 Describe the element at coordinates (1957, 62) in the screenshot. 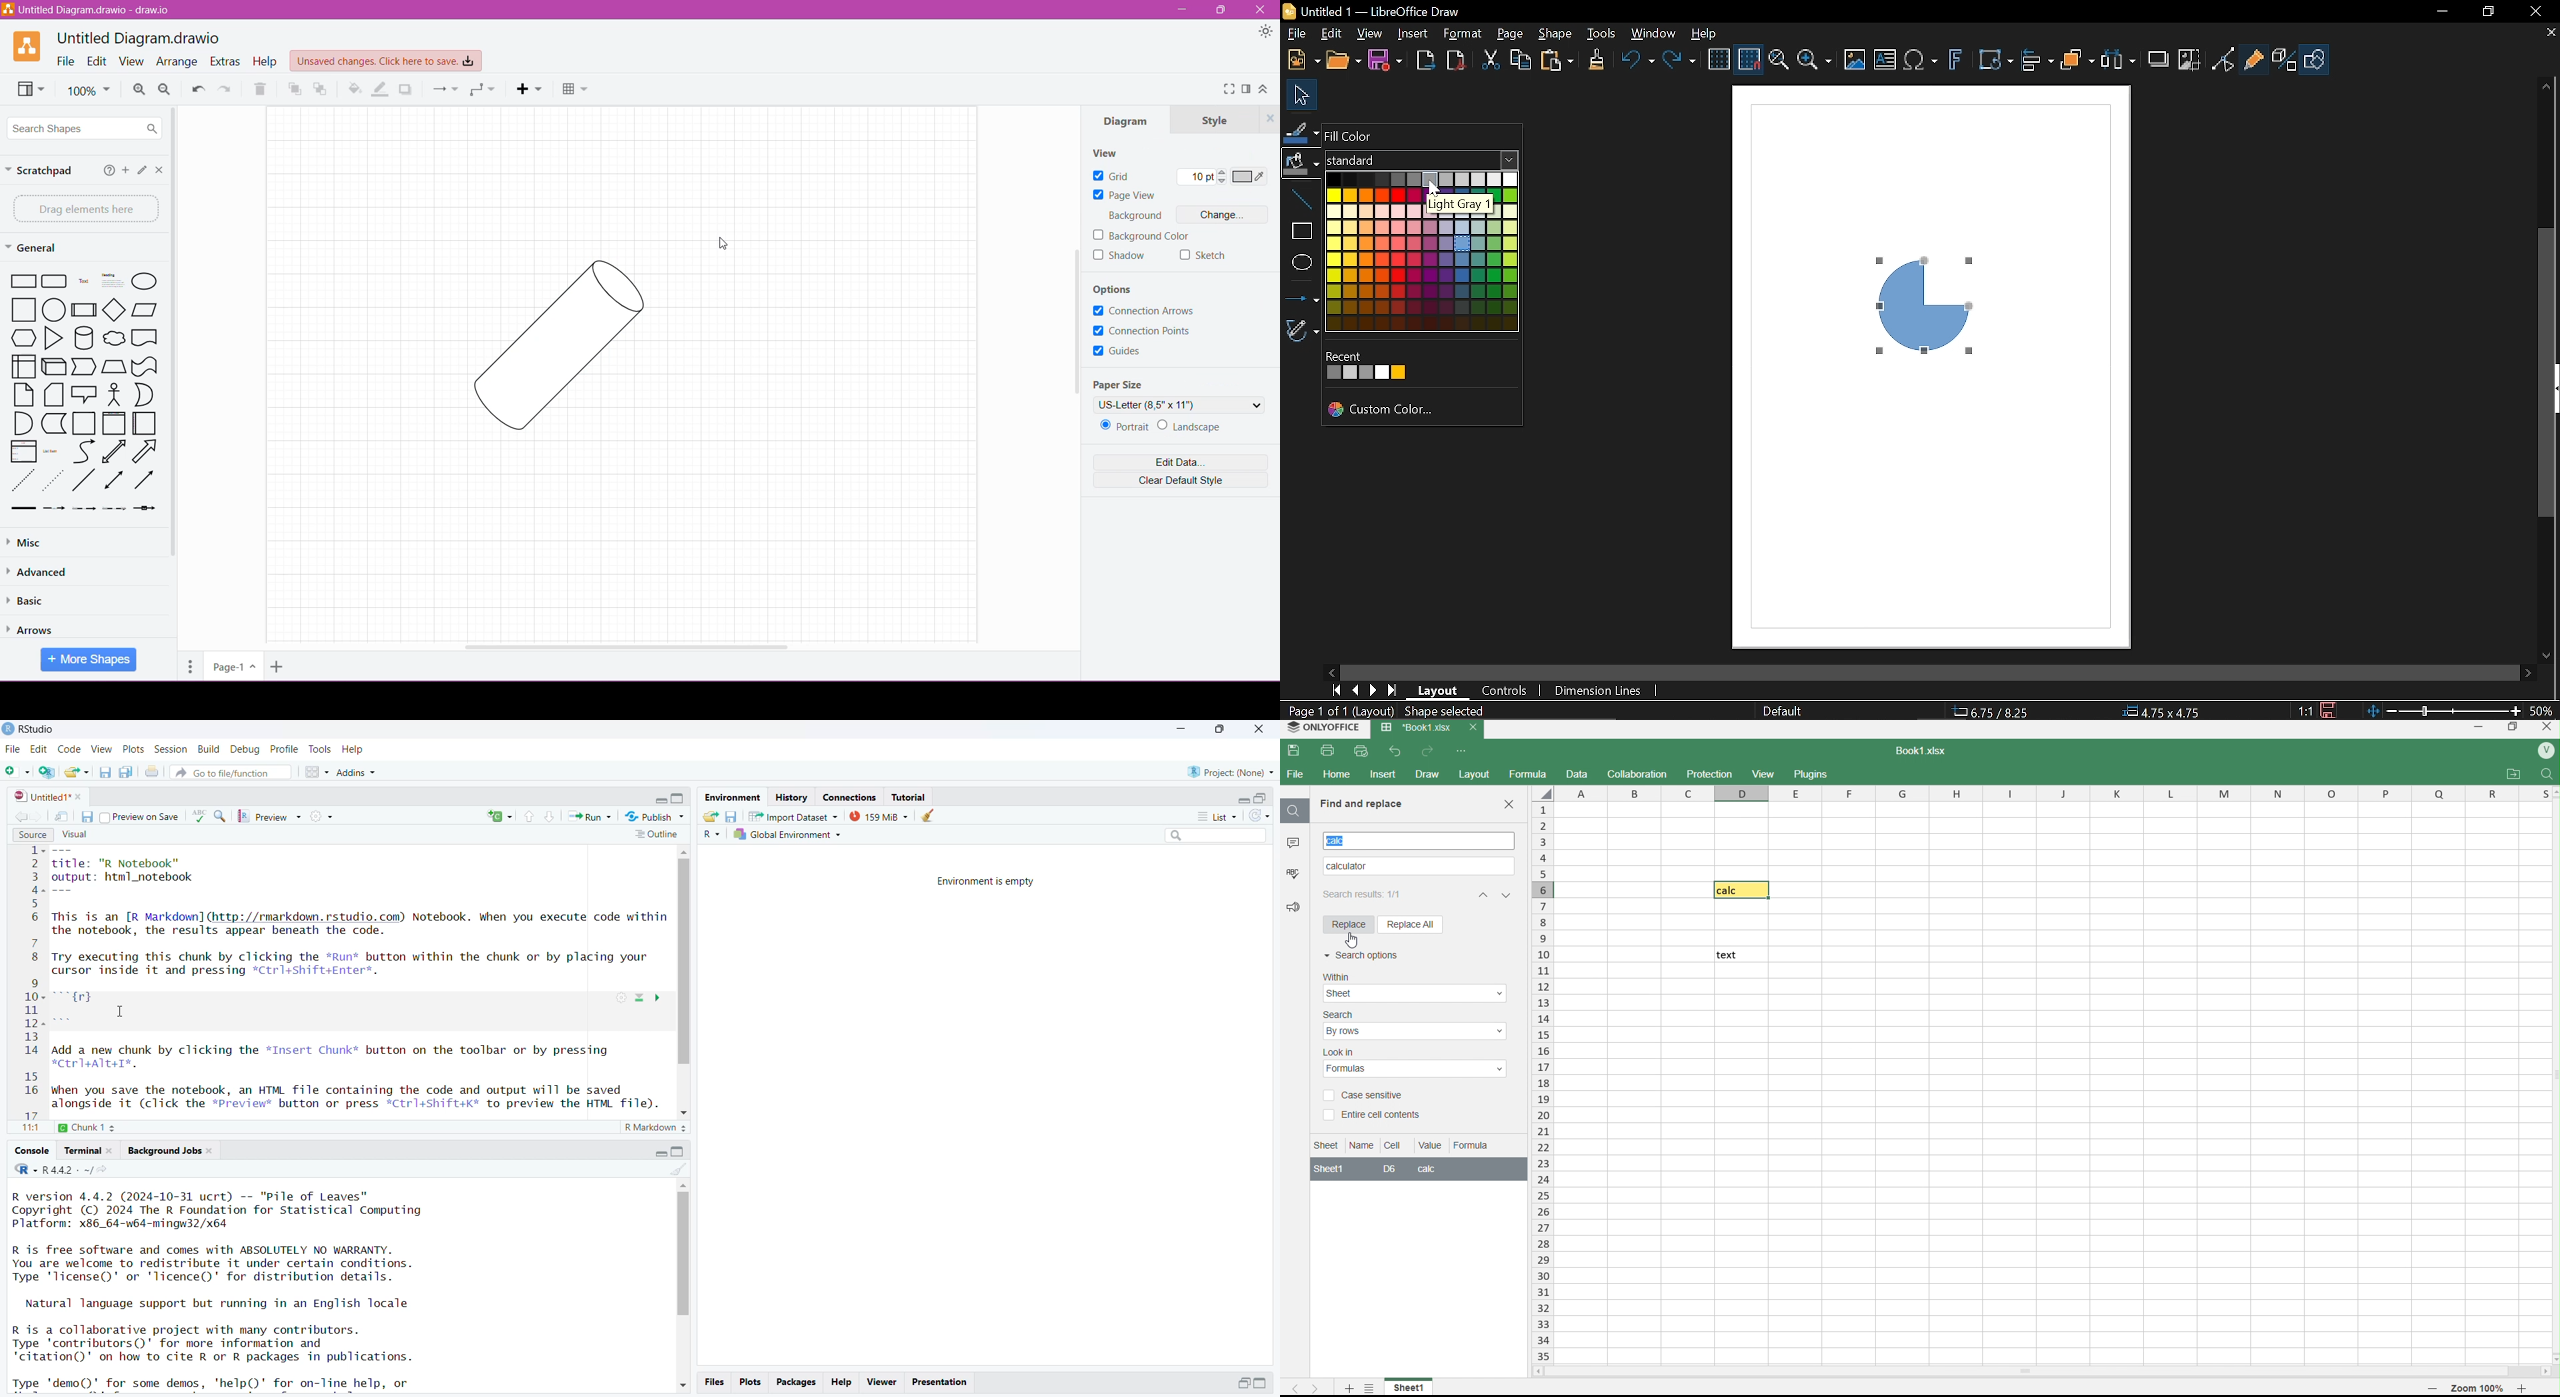

I see `Insert fontwork text` at that location.